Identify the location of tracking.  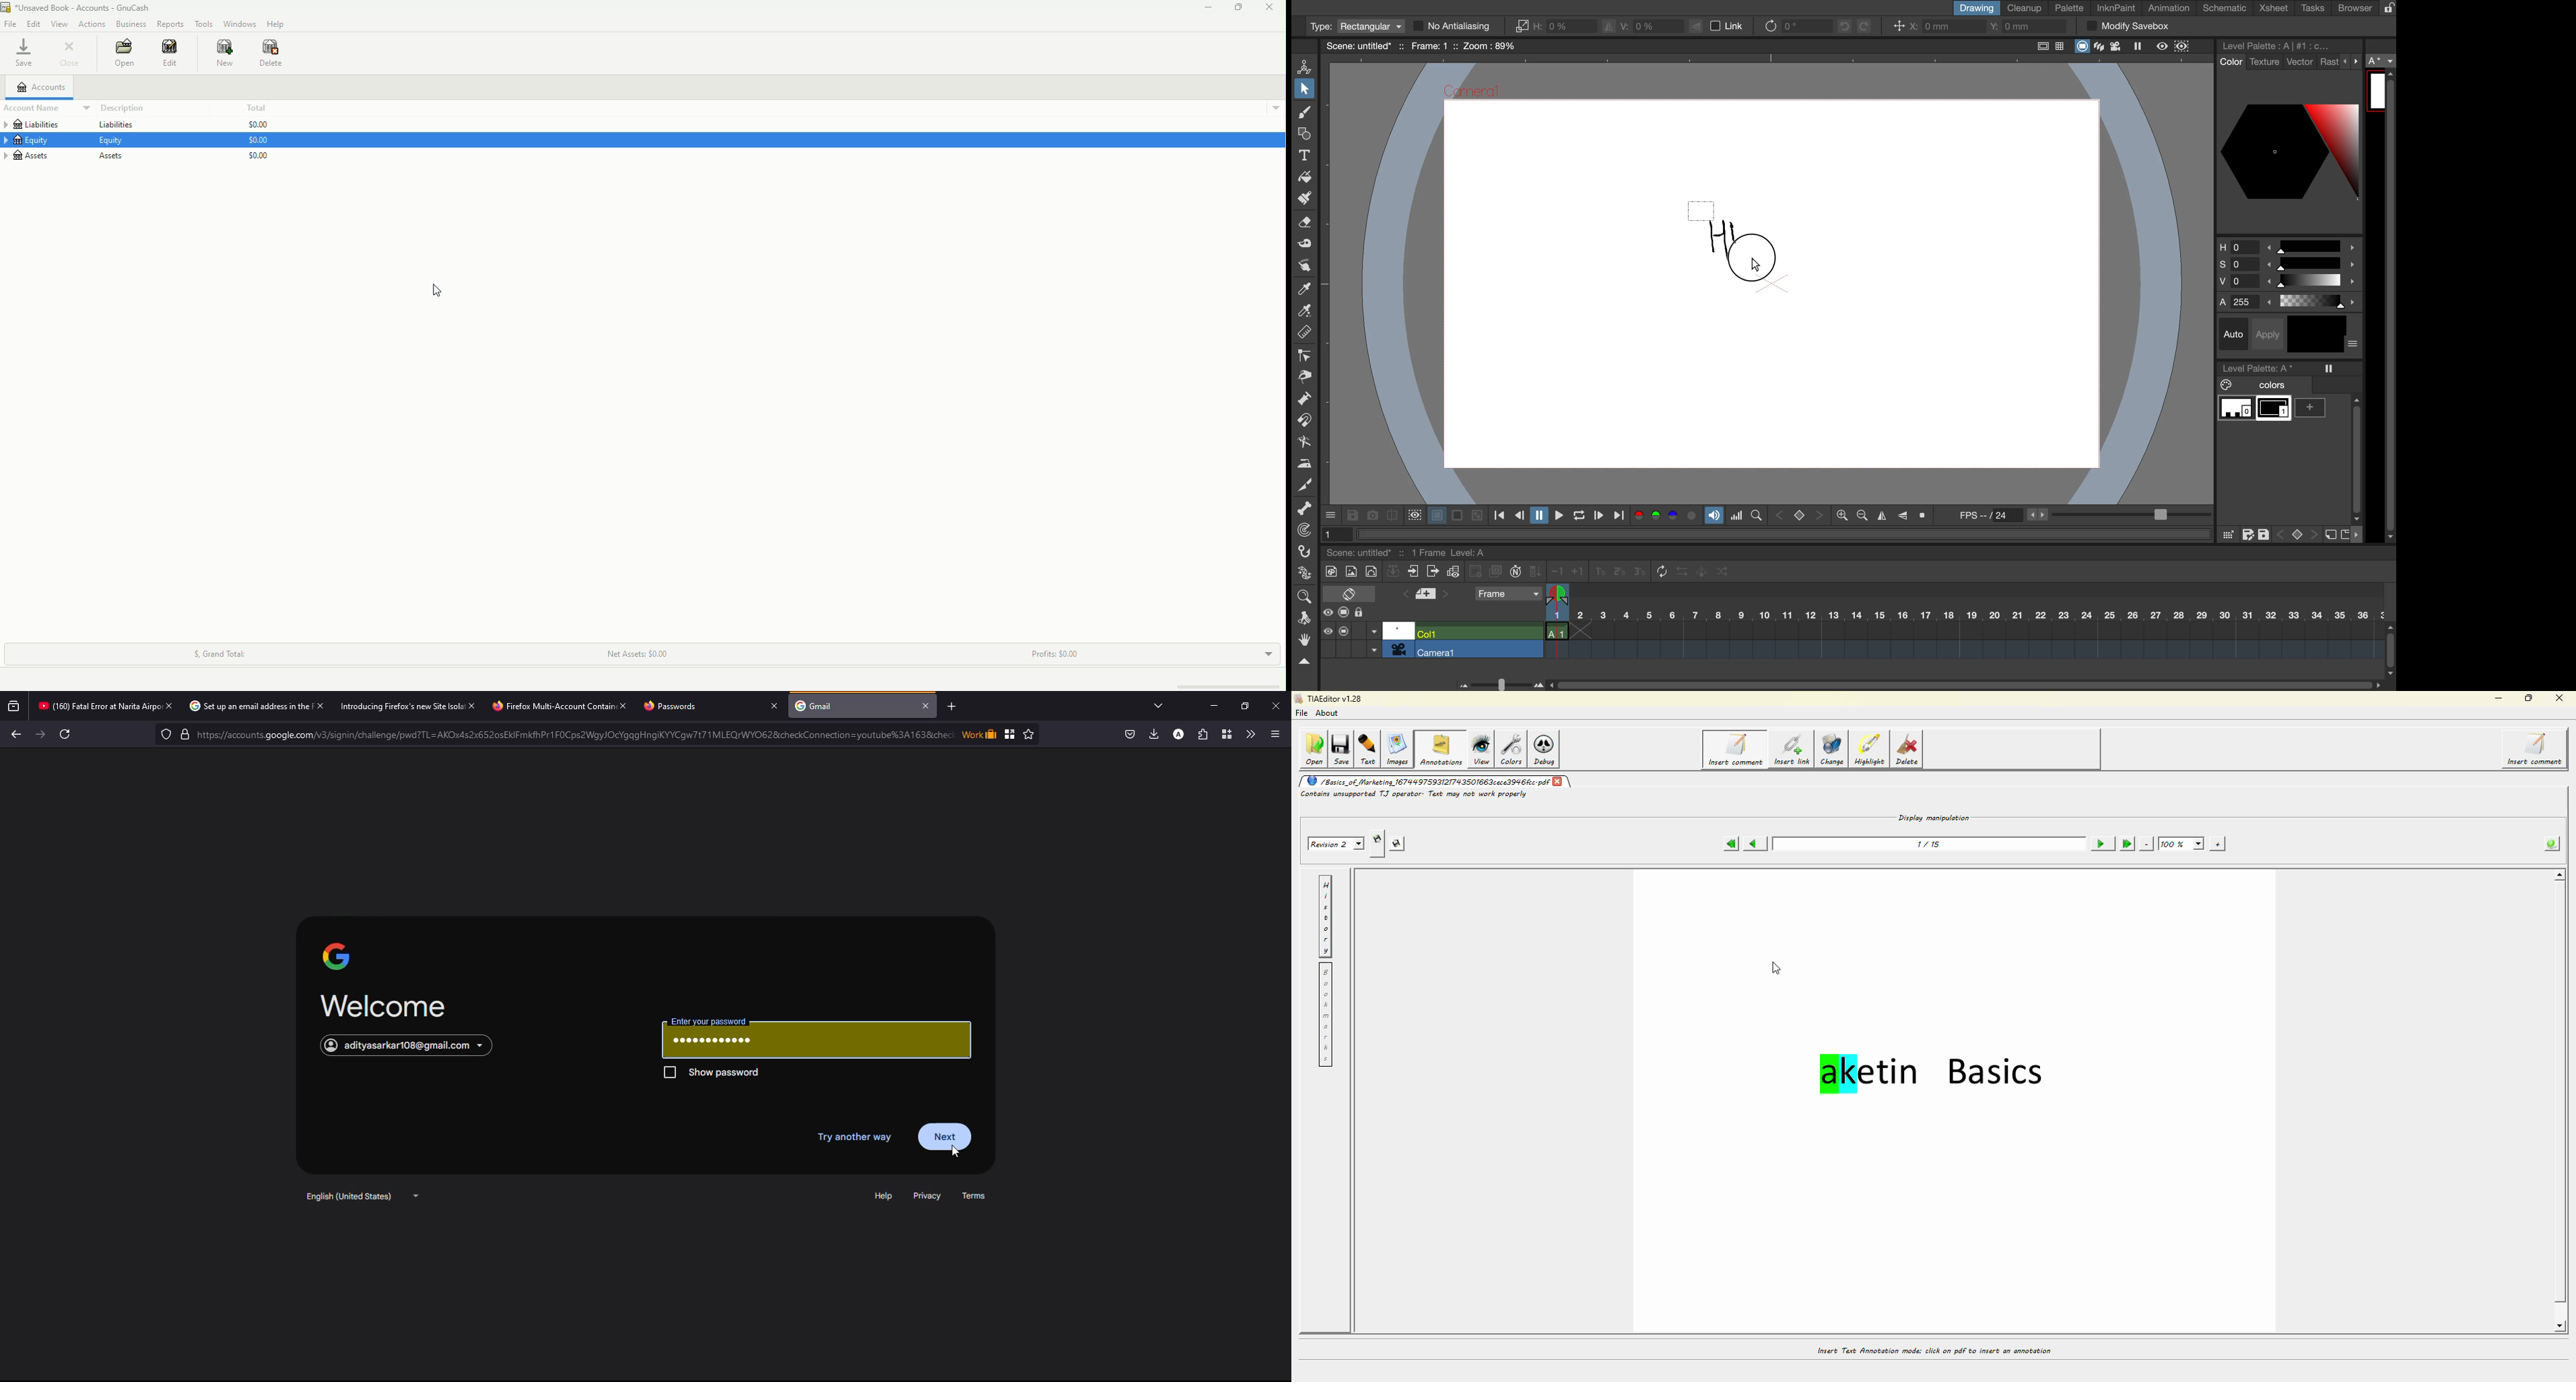
(163, 735).